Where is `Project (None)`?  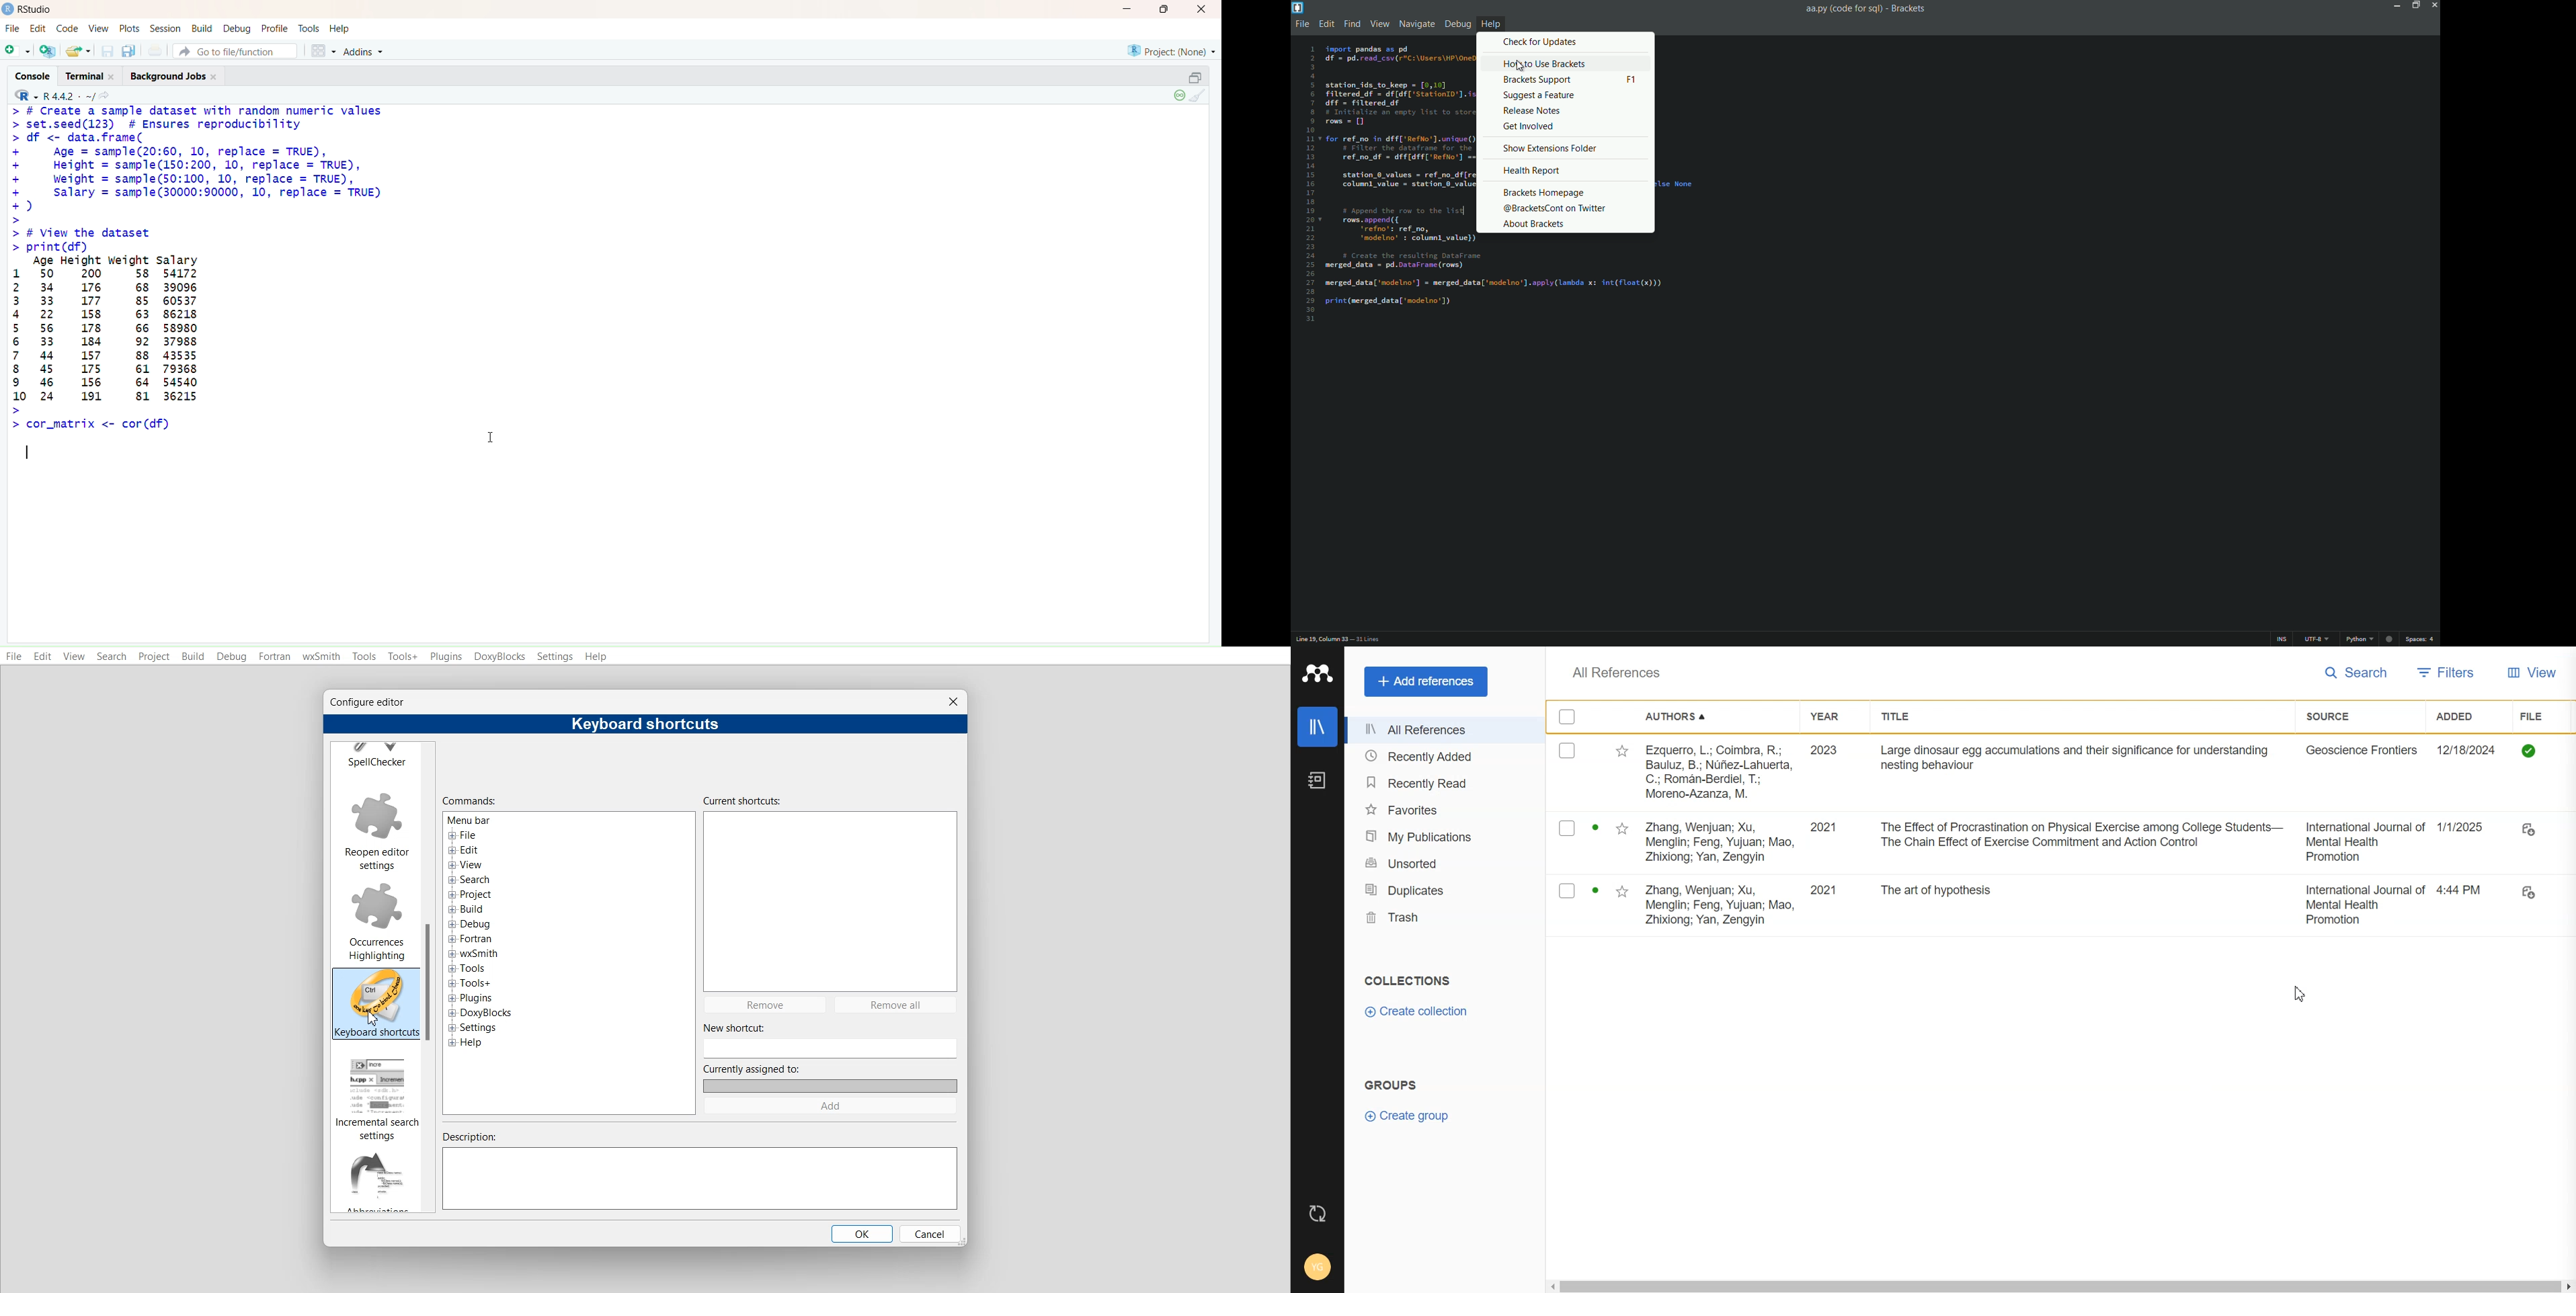 Project (None) is located at coordinates (1174, 53).